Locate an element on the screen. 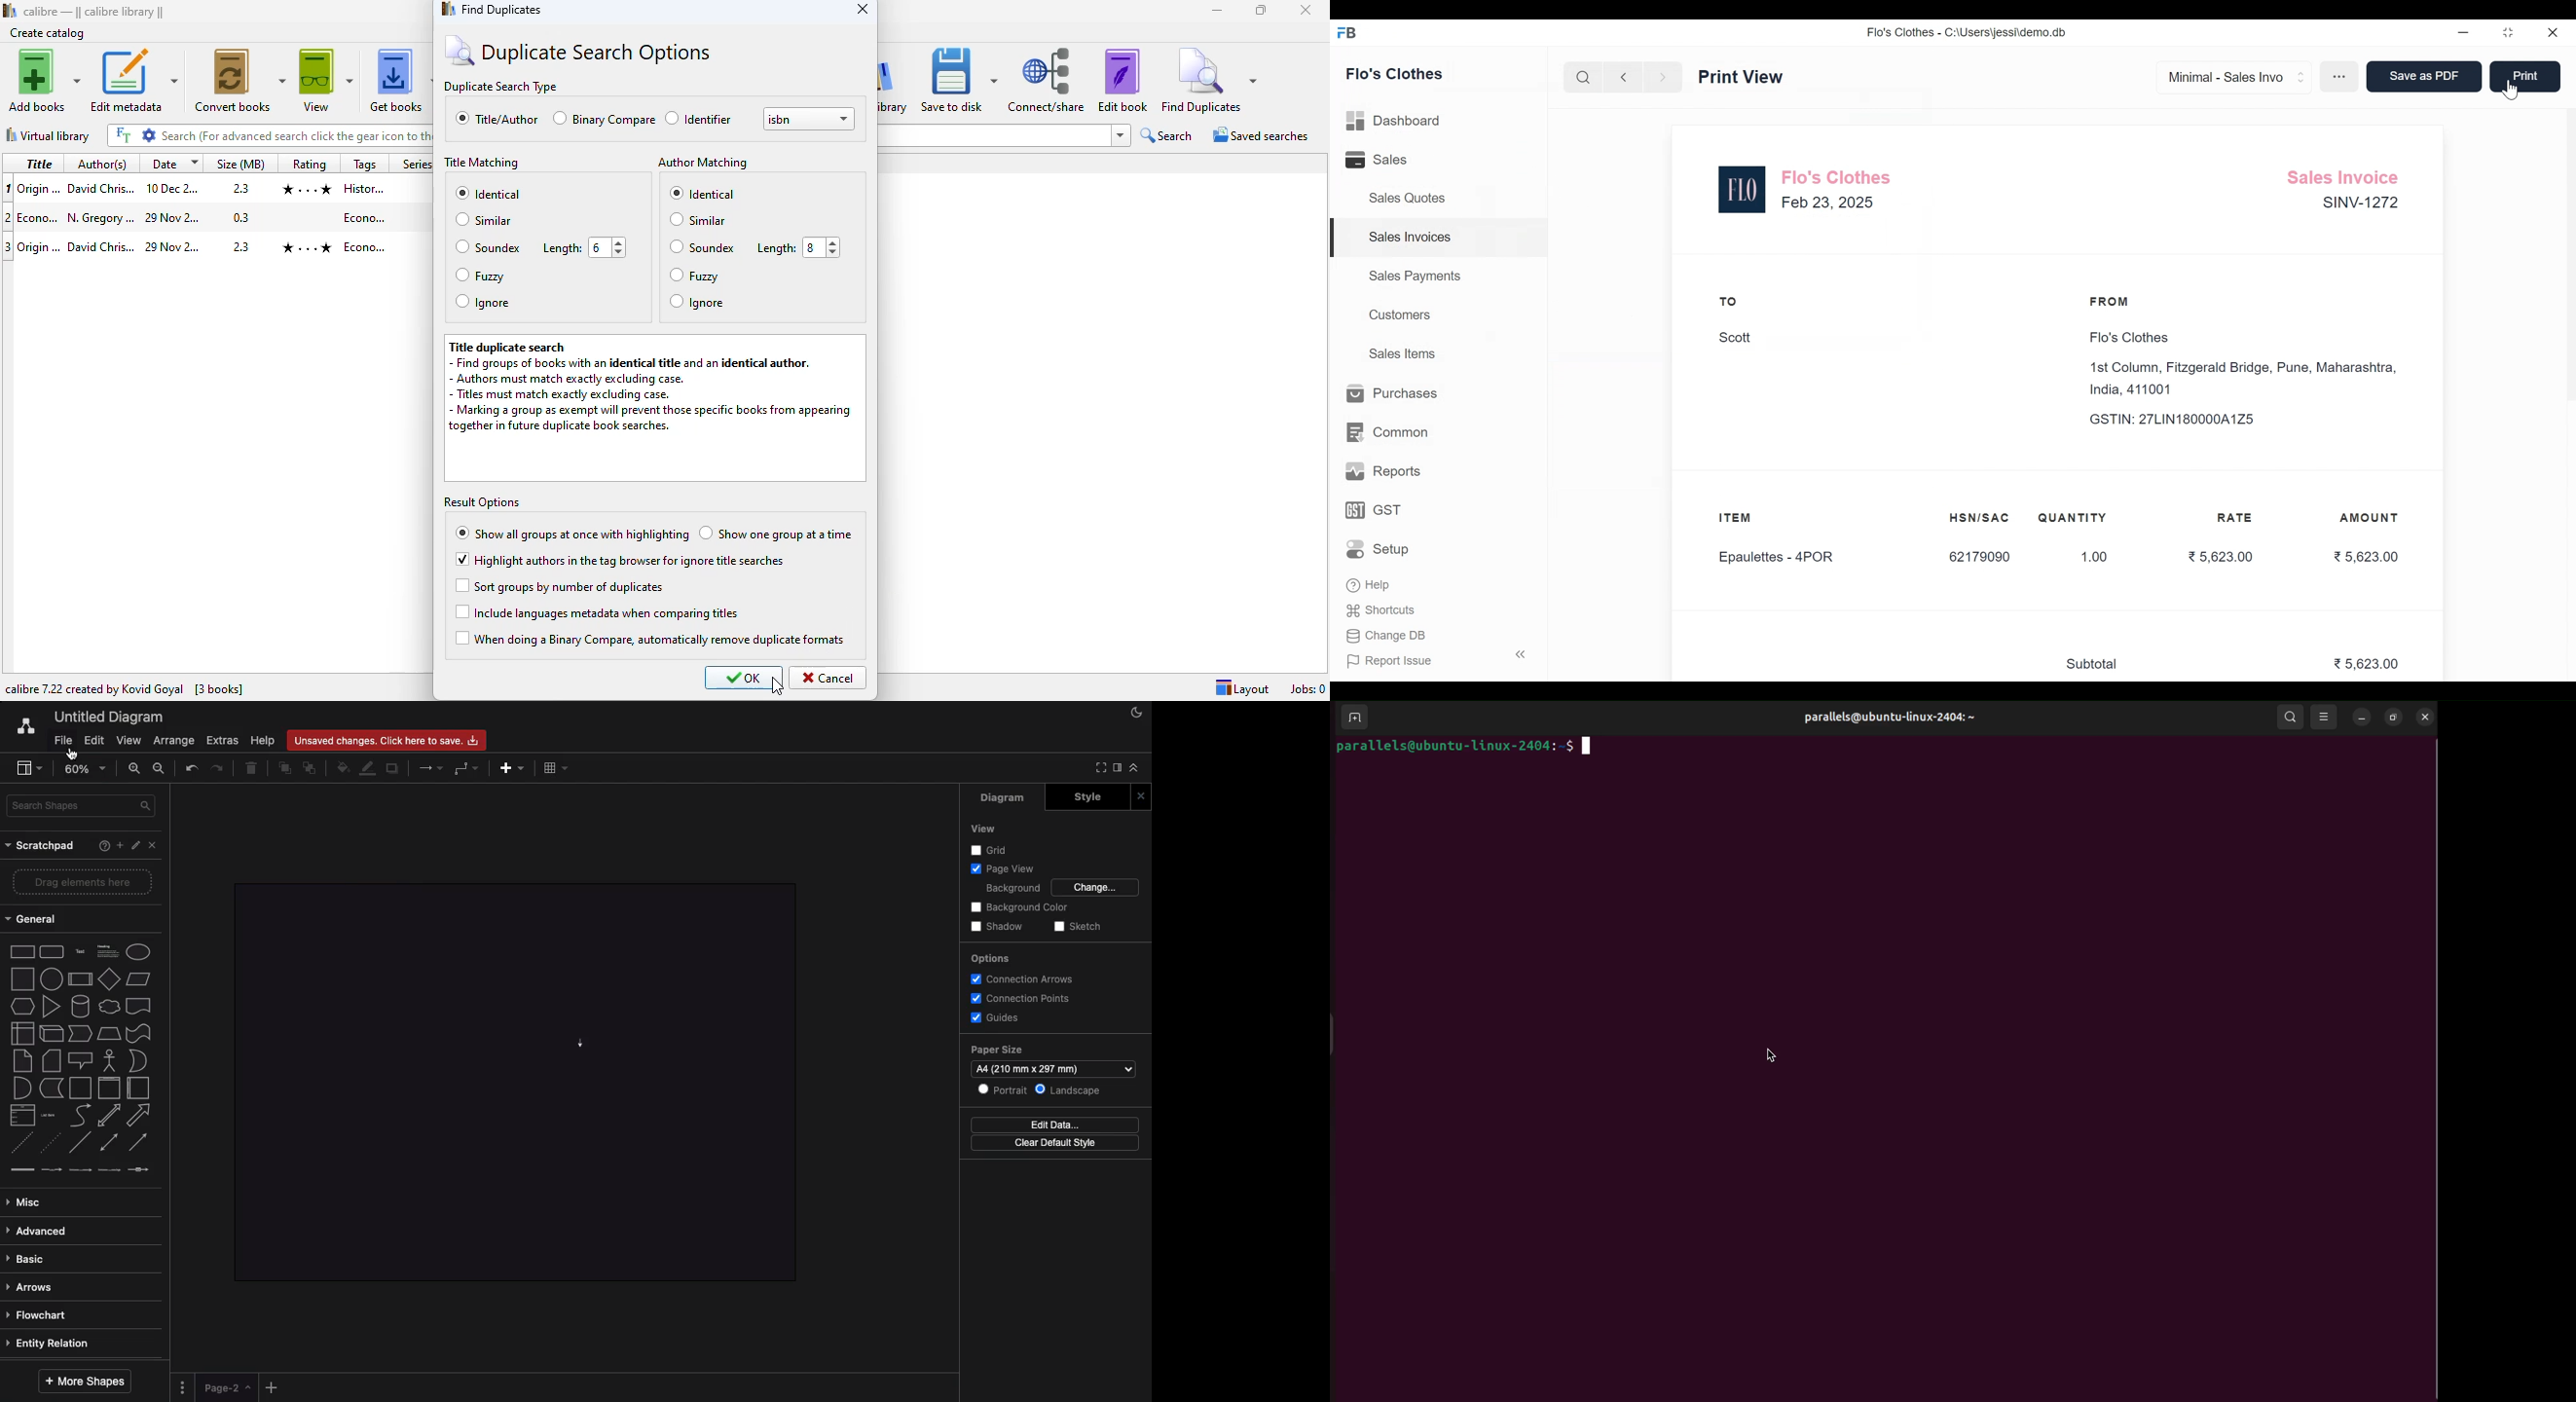 The width and height of the screenshot is (2576, 1428). title is located at coordinates (39, 163).